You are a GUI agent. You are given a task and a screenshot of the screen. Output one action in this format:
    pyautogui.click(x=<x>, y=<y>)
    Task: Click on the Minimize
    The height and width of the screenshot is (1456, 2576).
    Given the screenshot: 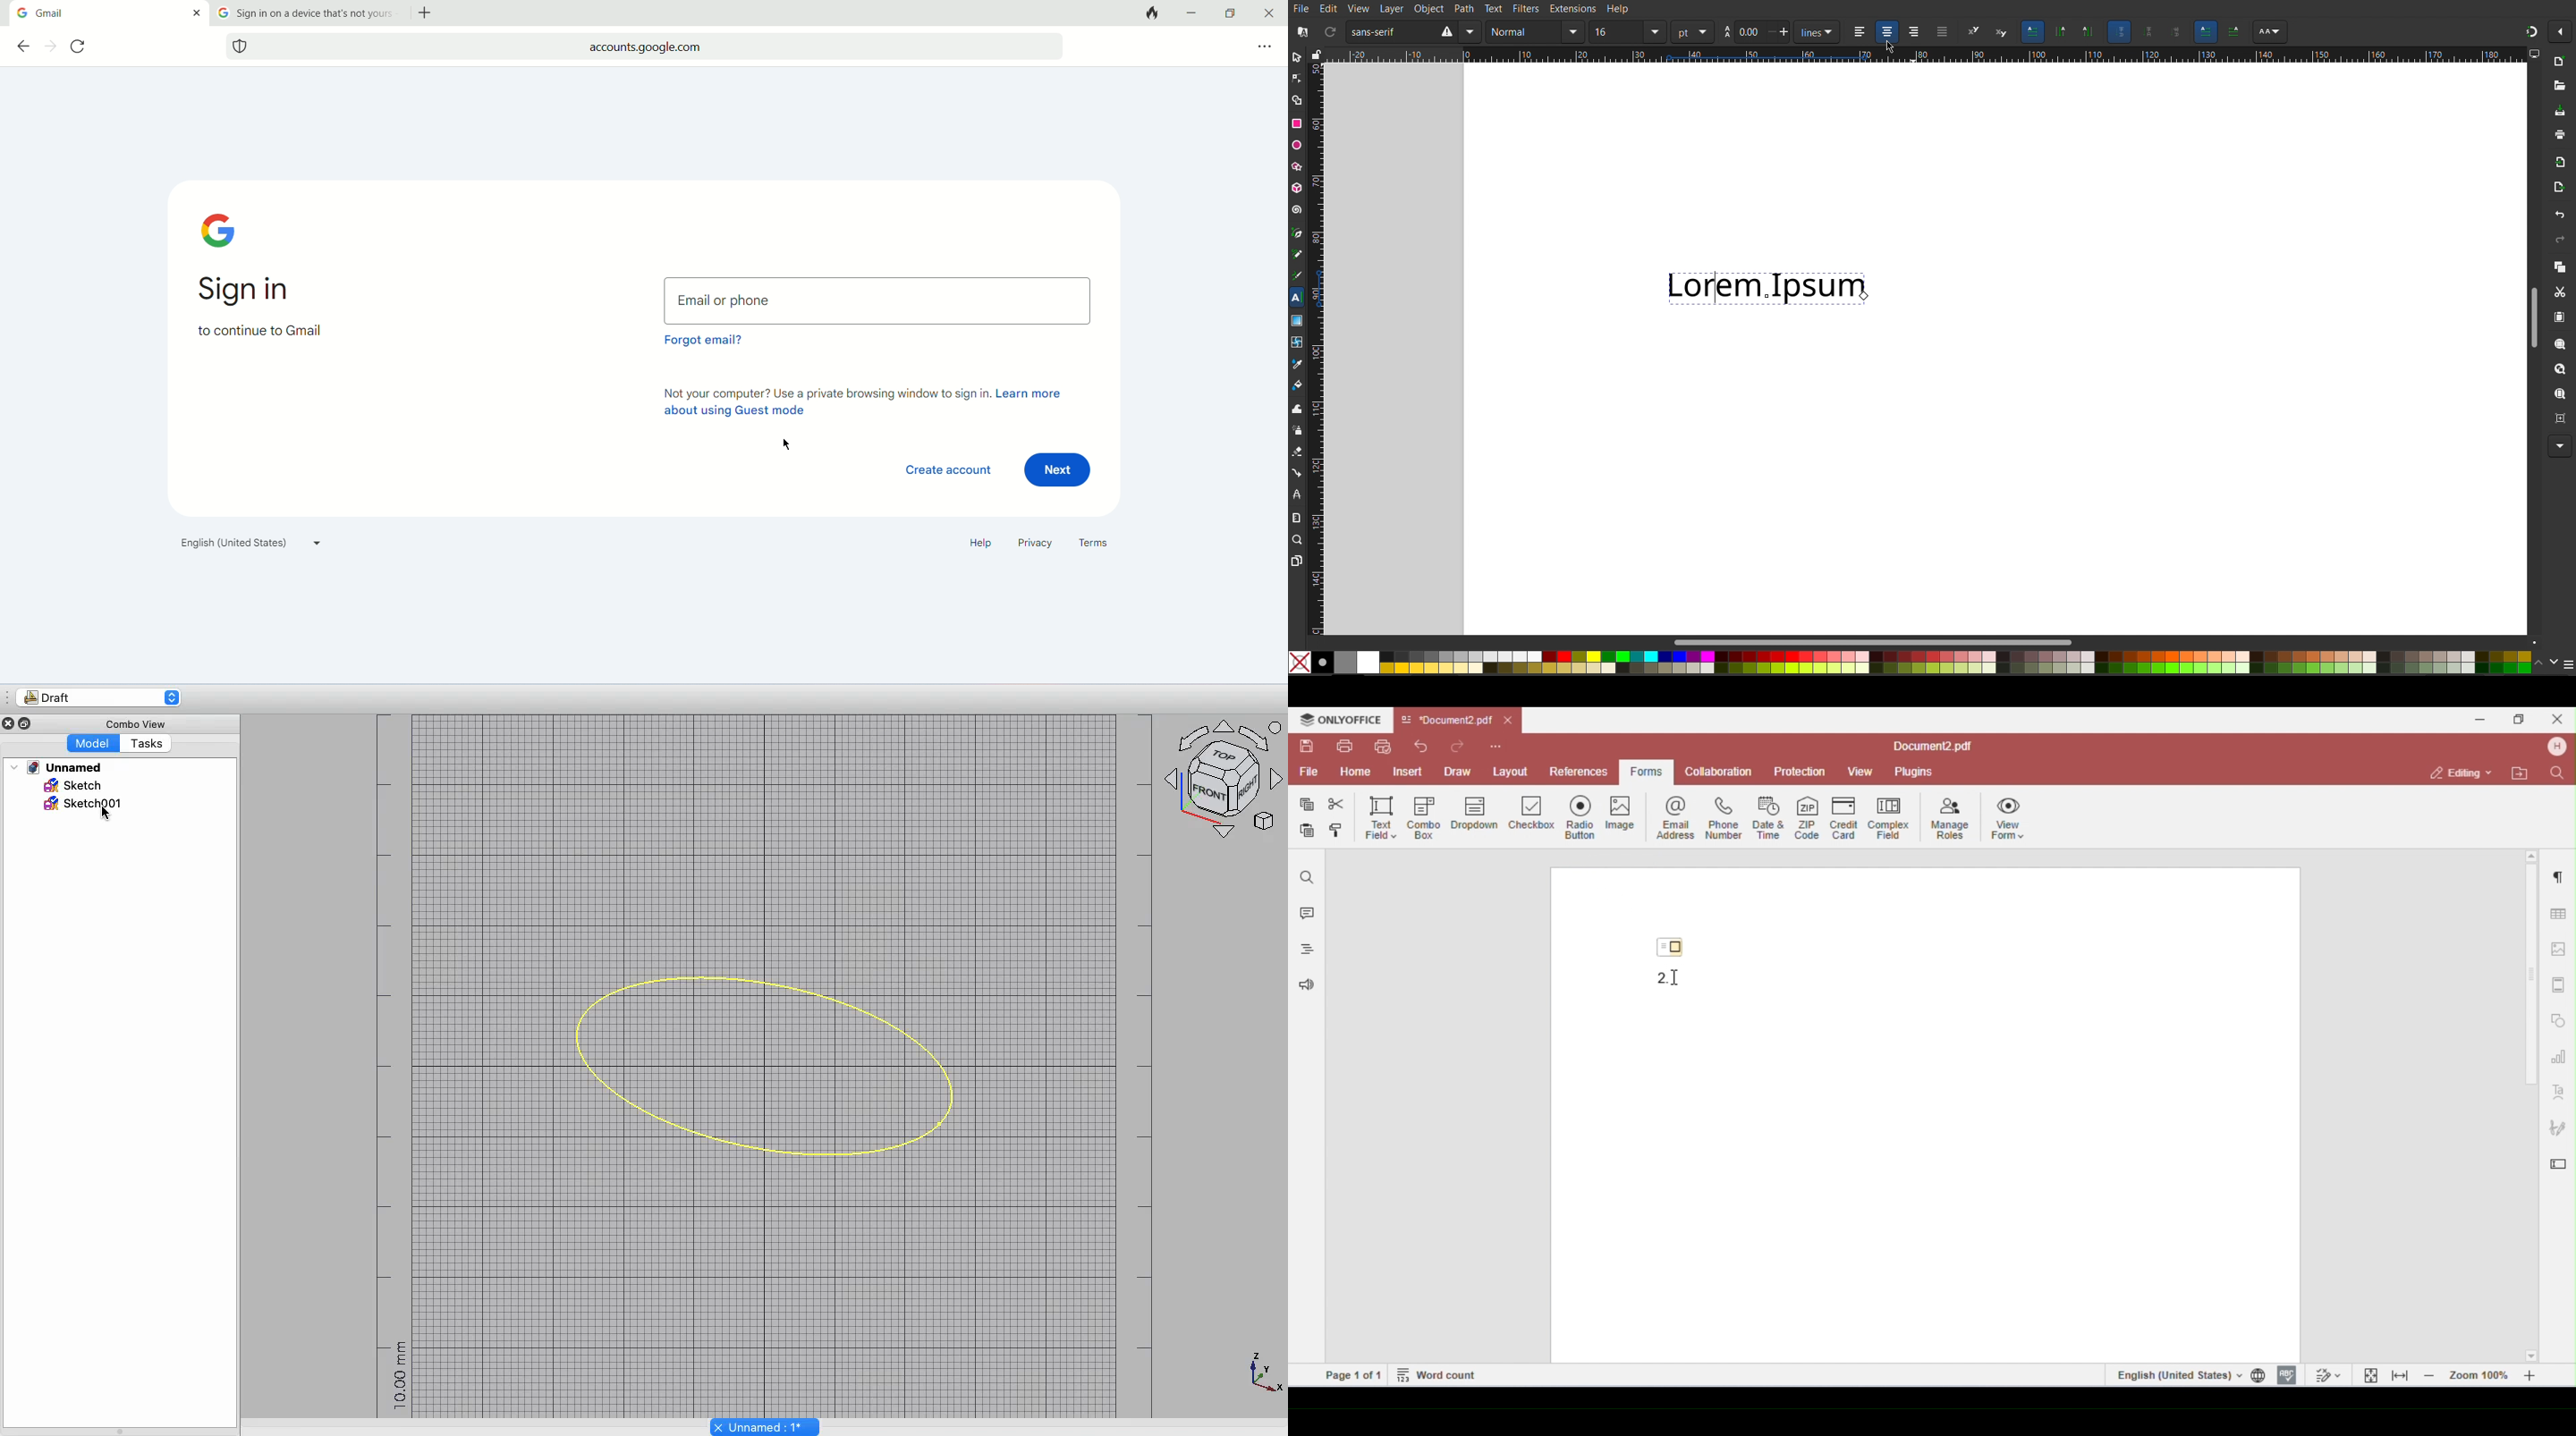 What is the action you would take?
    pyautogui.click(x=26, y=723)
    